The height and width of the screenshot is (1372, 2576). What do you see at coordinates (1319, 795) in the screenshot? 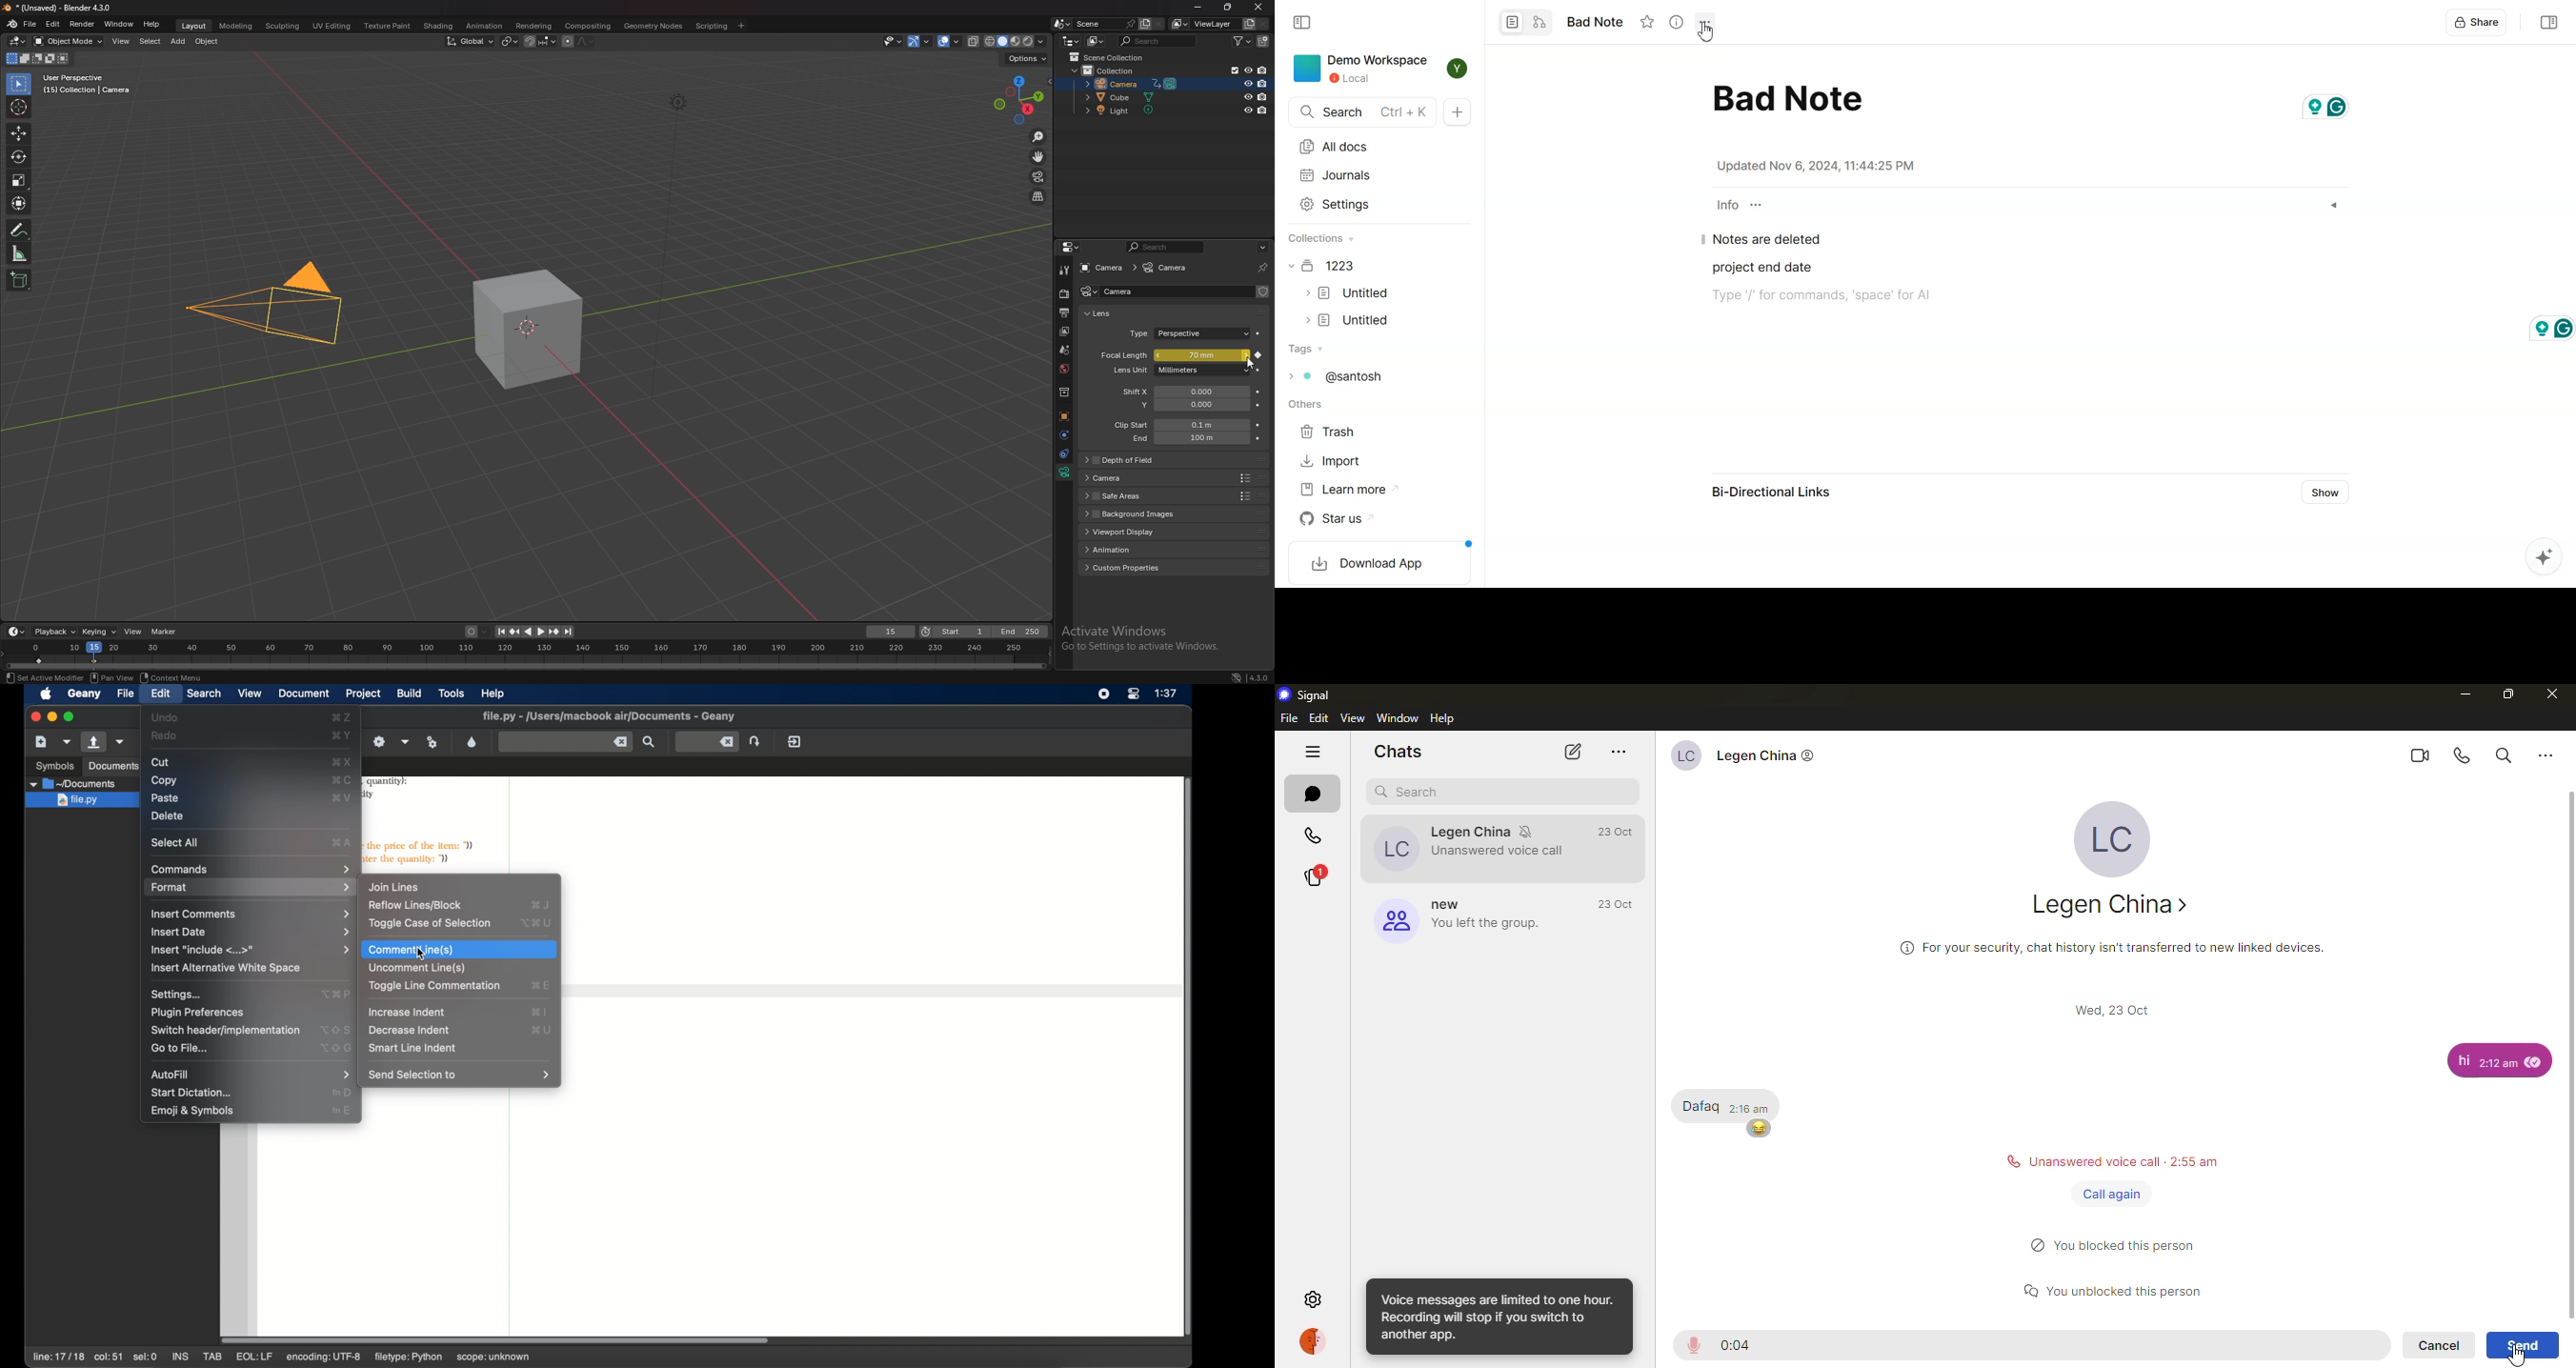
I see `chats` at bounding box center [1319, 795].